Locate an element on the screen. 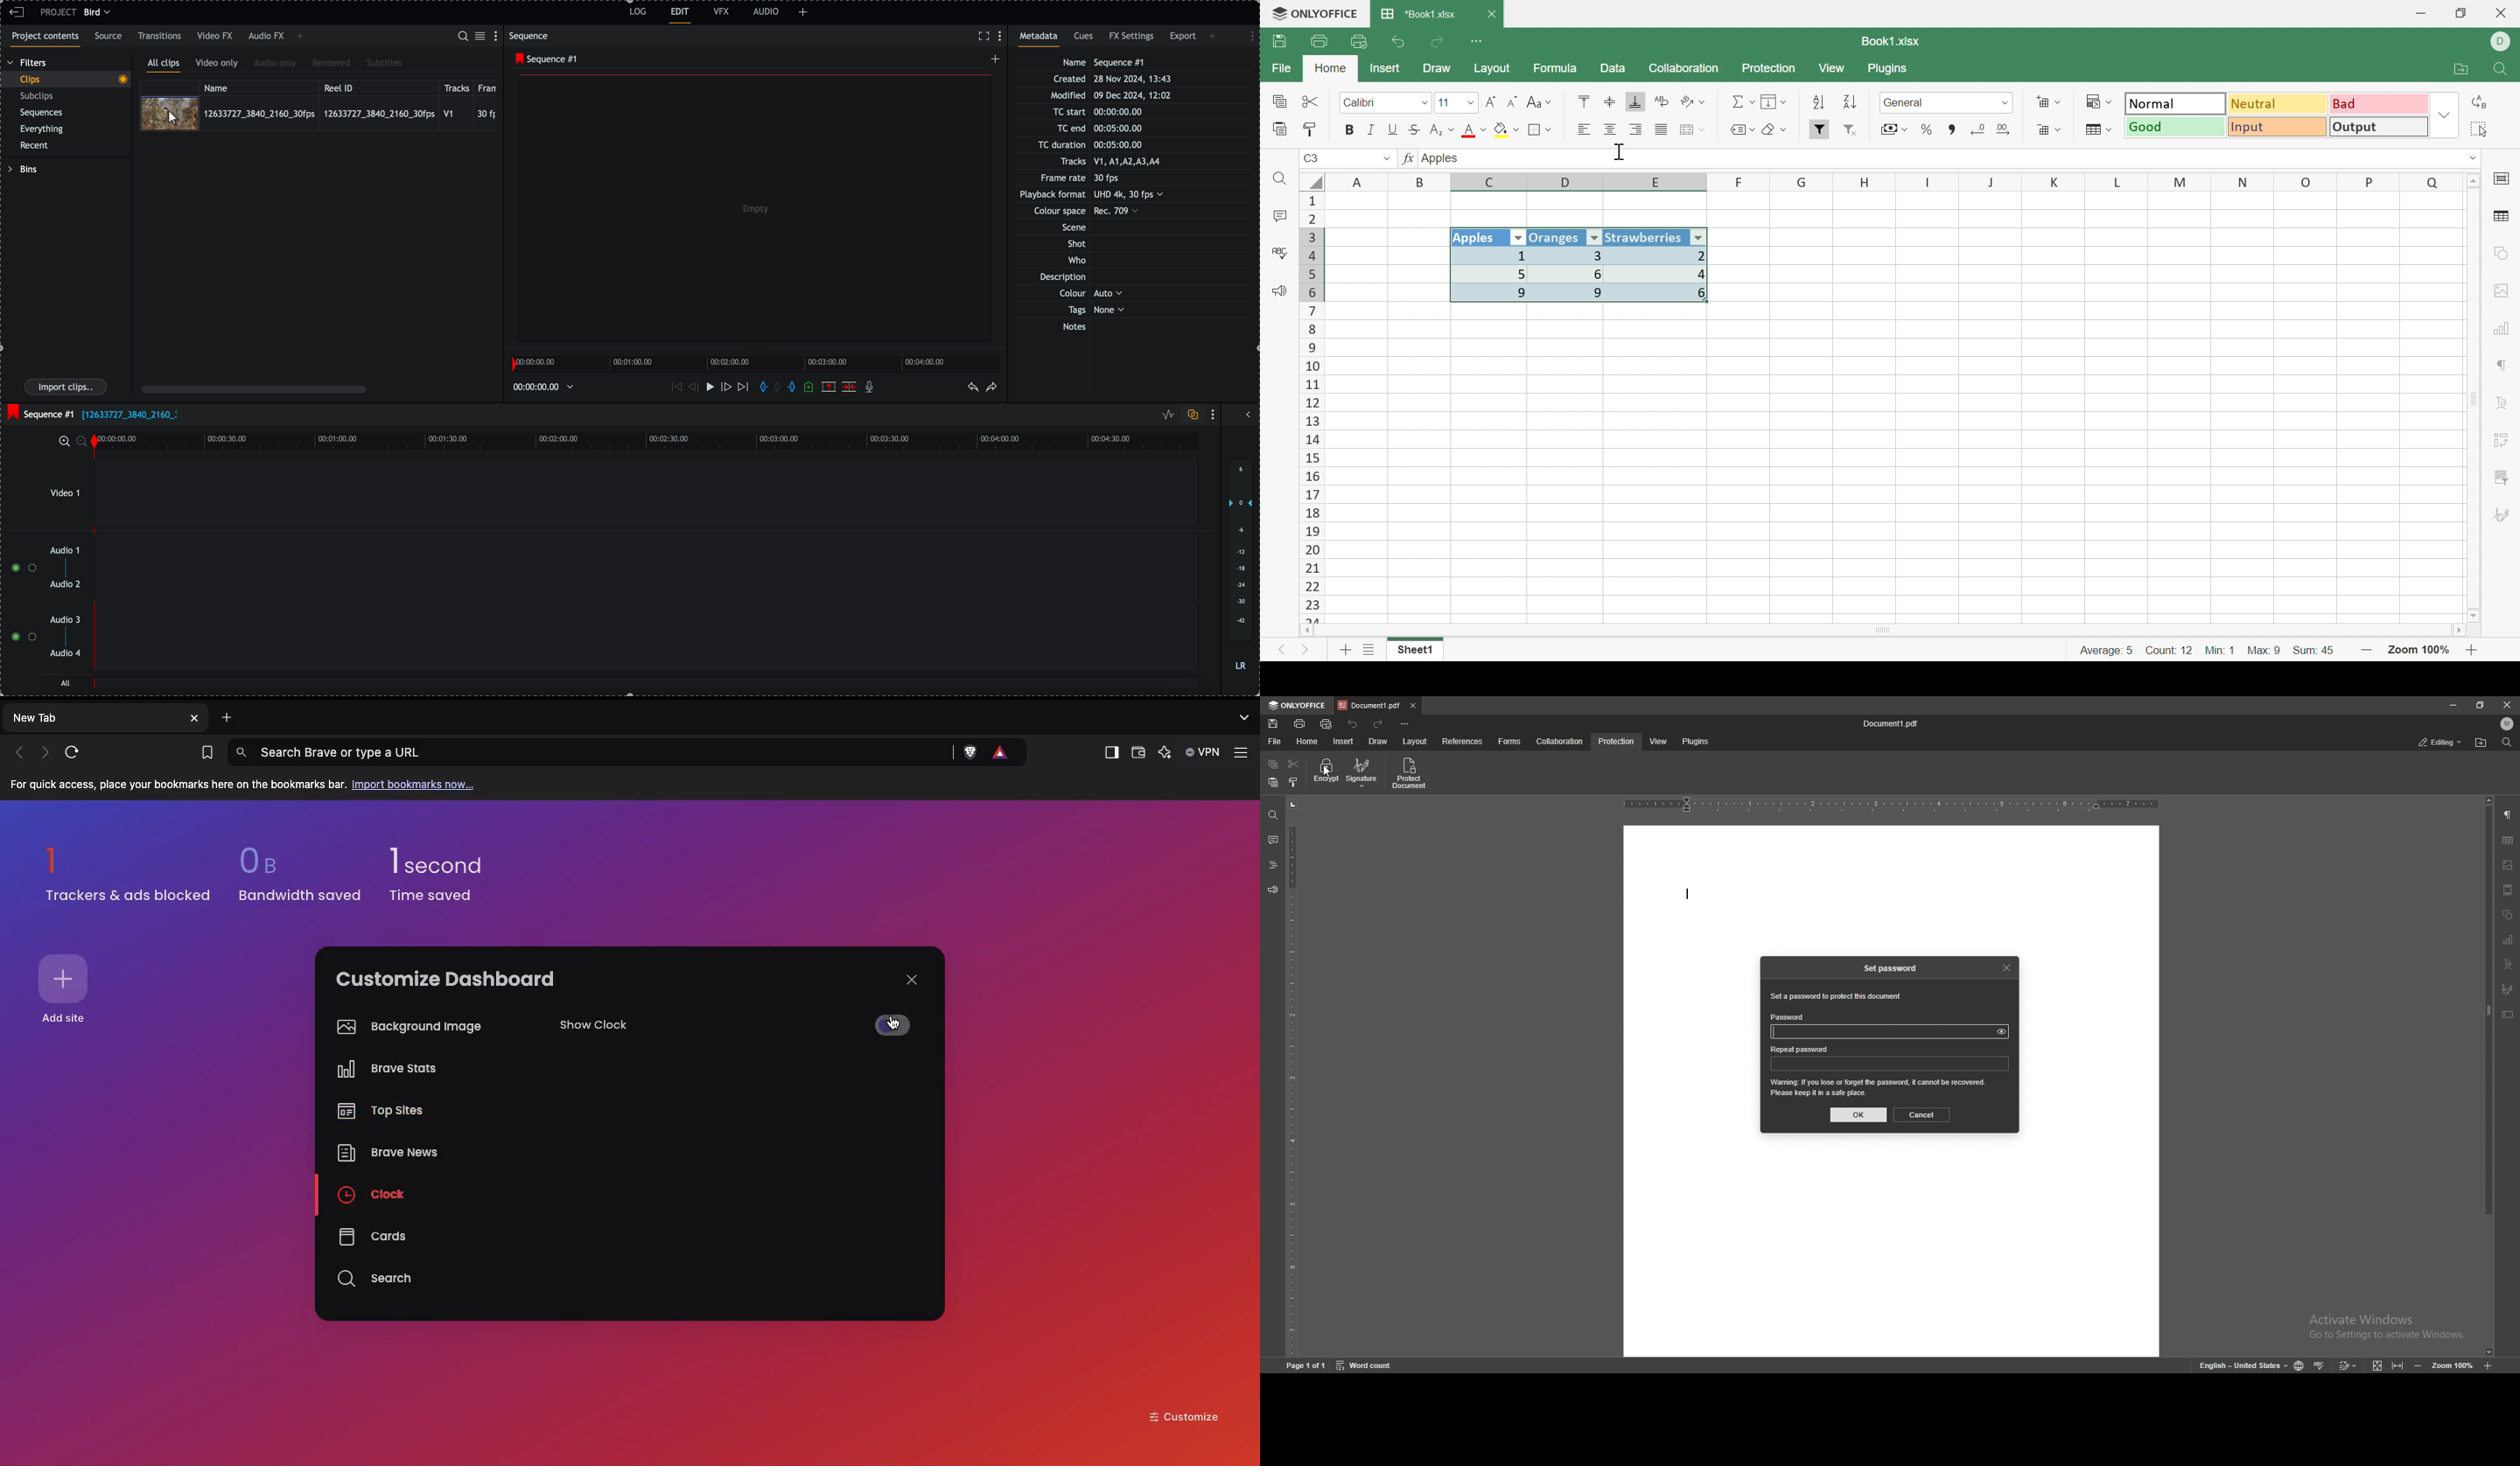 This screenshot has width=2520, height=1484. Output is located at coordinates (2380, 129).